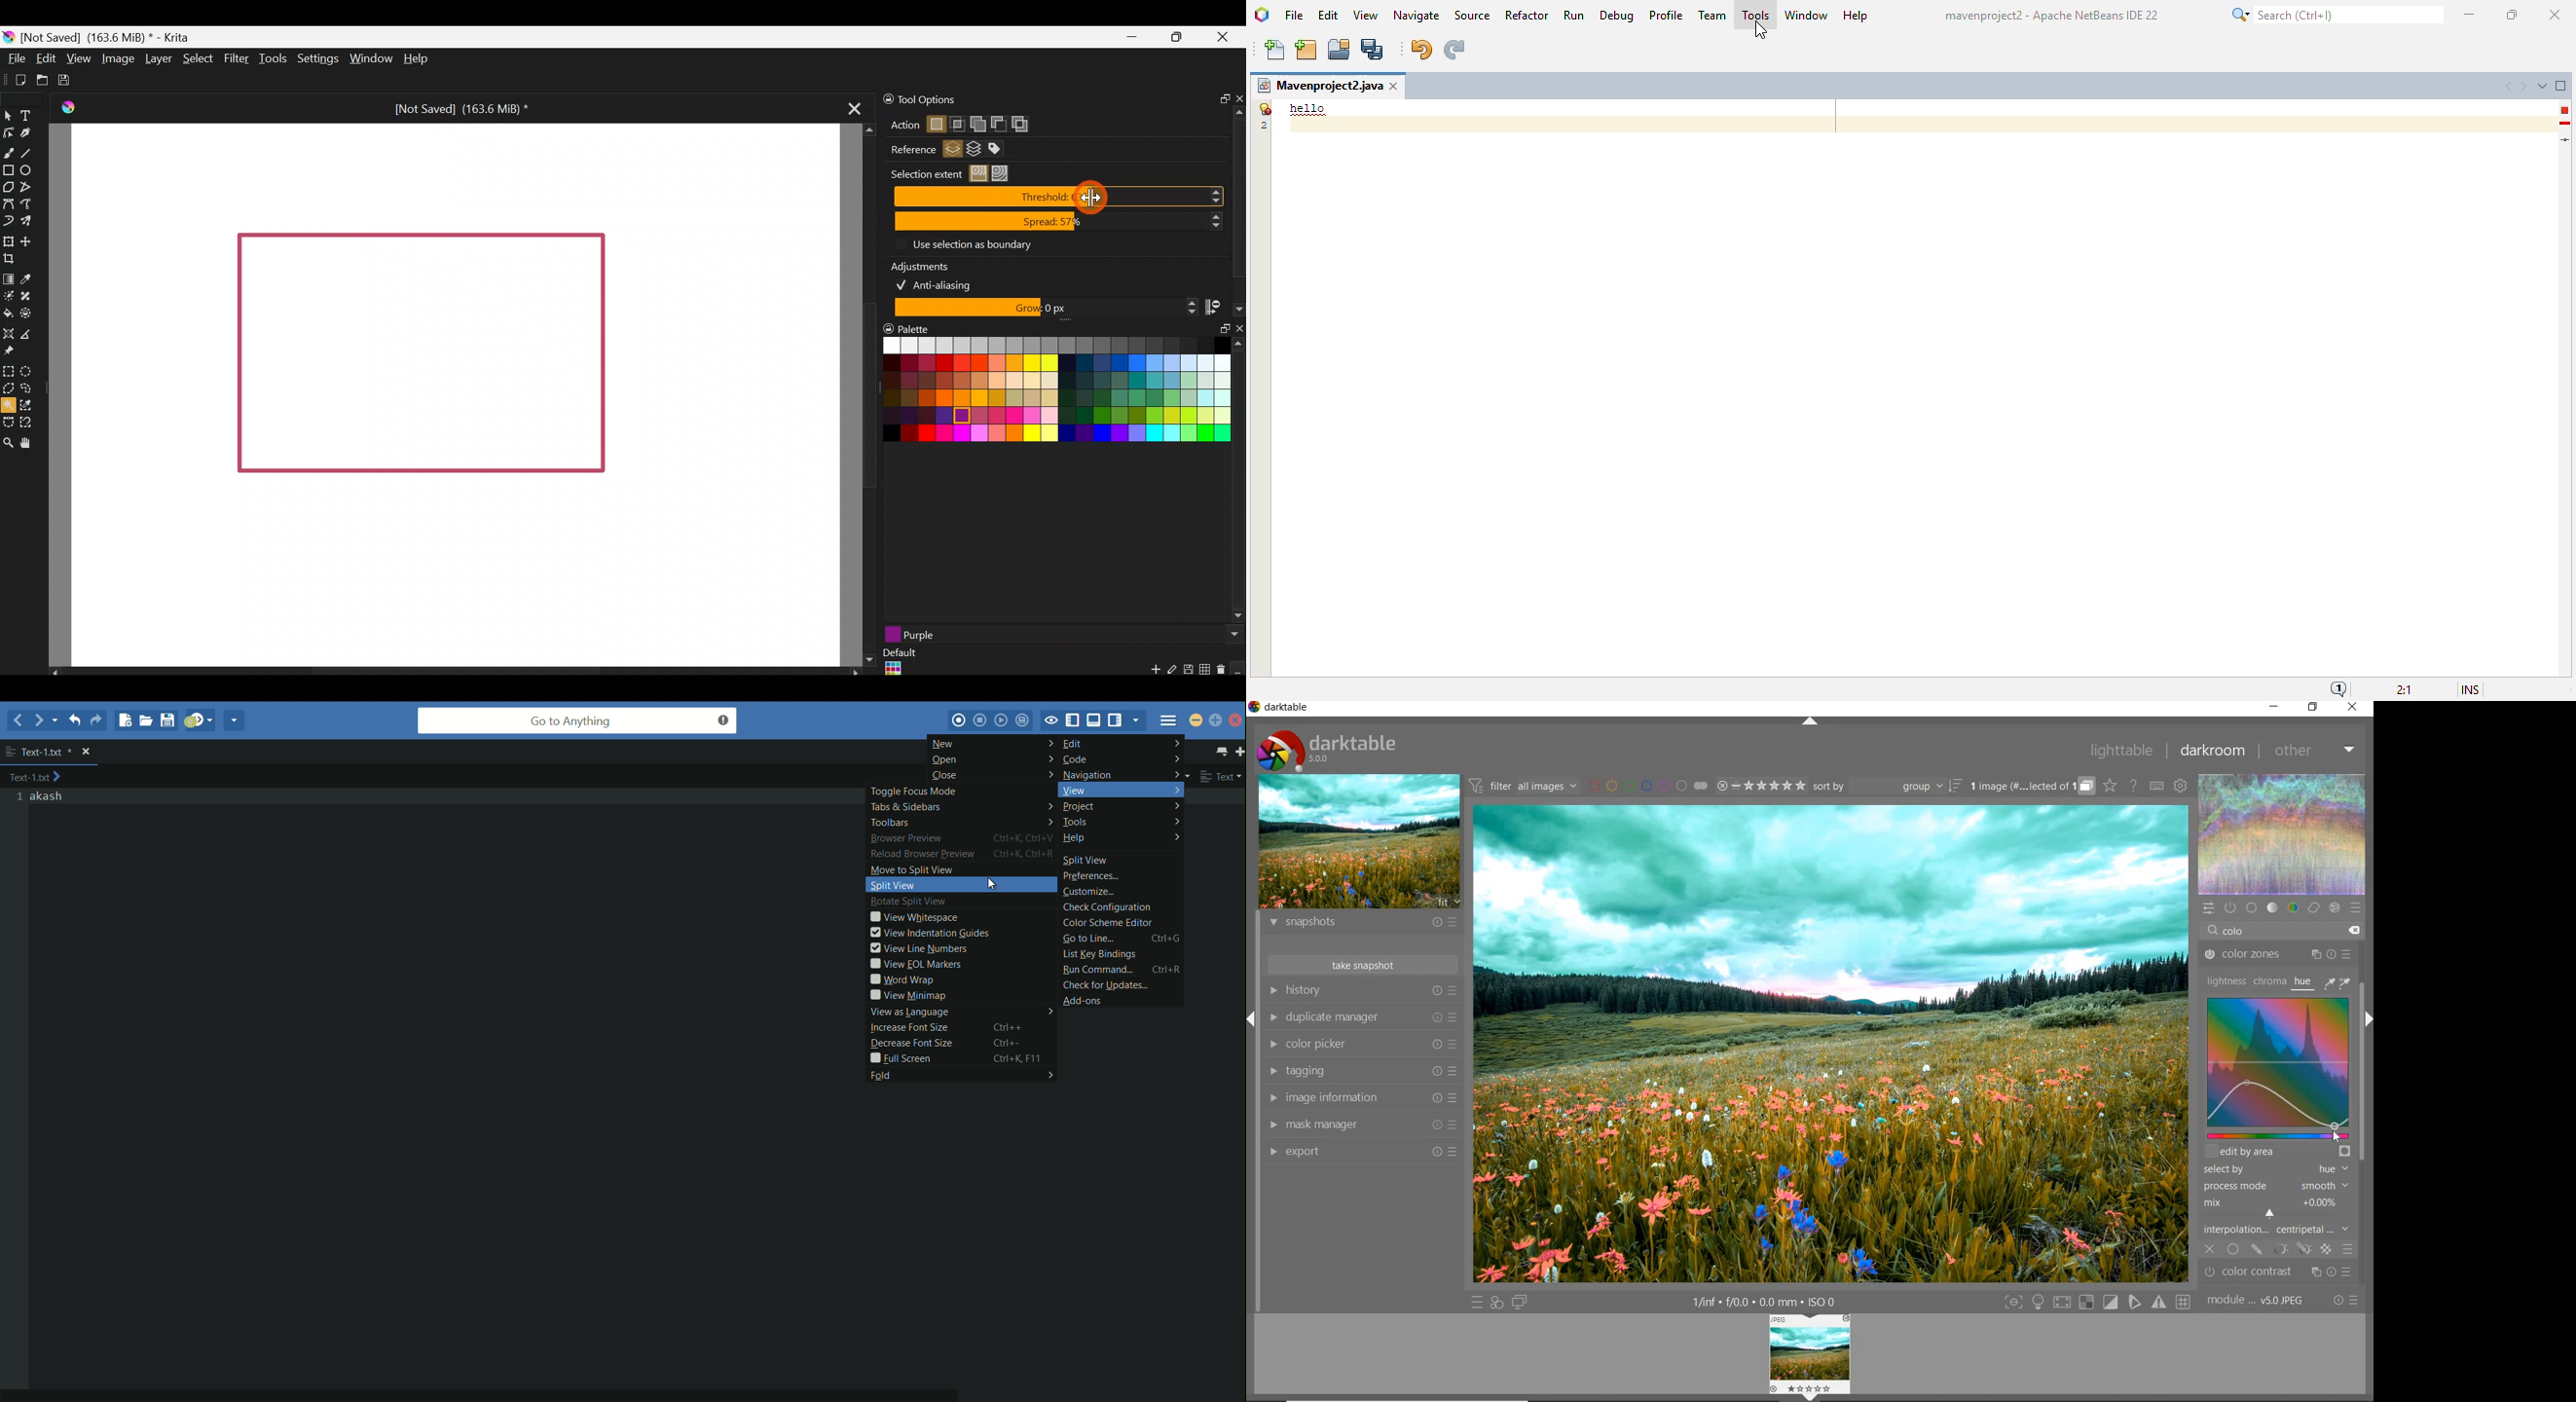 The width and height of the screenshot is (2576, 1428). What do you see at coordinates (8, 279) in the screenshot?
I see `Draw a gradient` at bounding box center [8, 279].